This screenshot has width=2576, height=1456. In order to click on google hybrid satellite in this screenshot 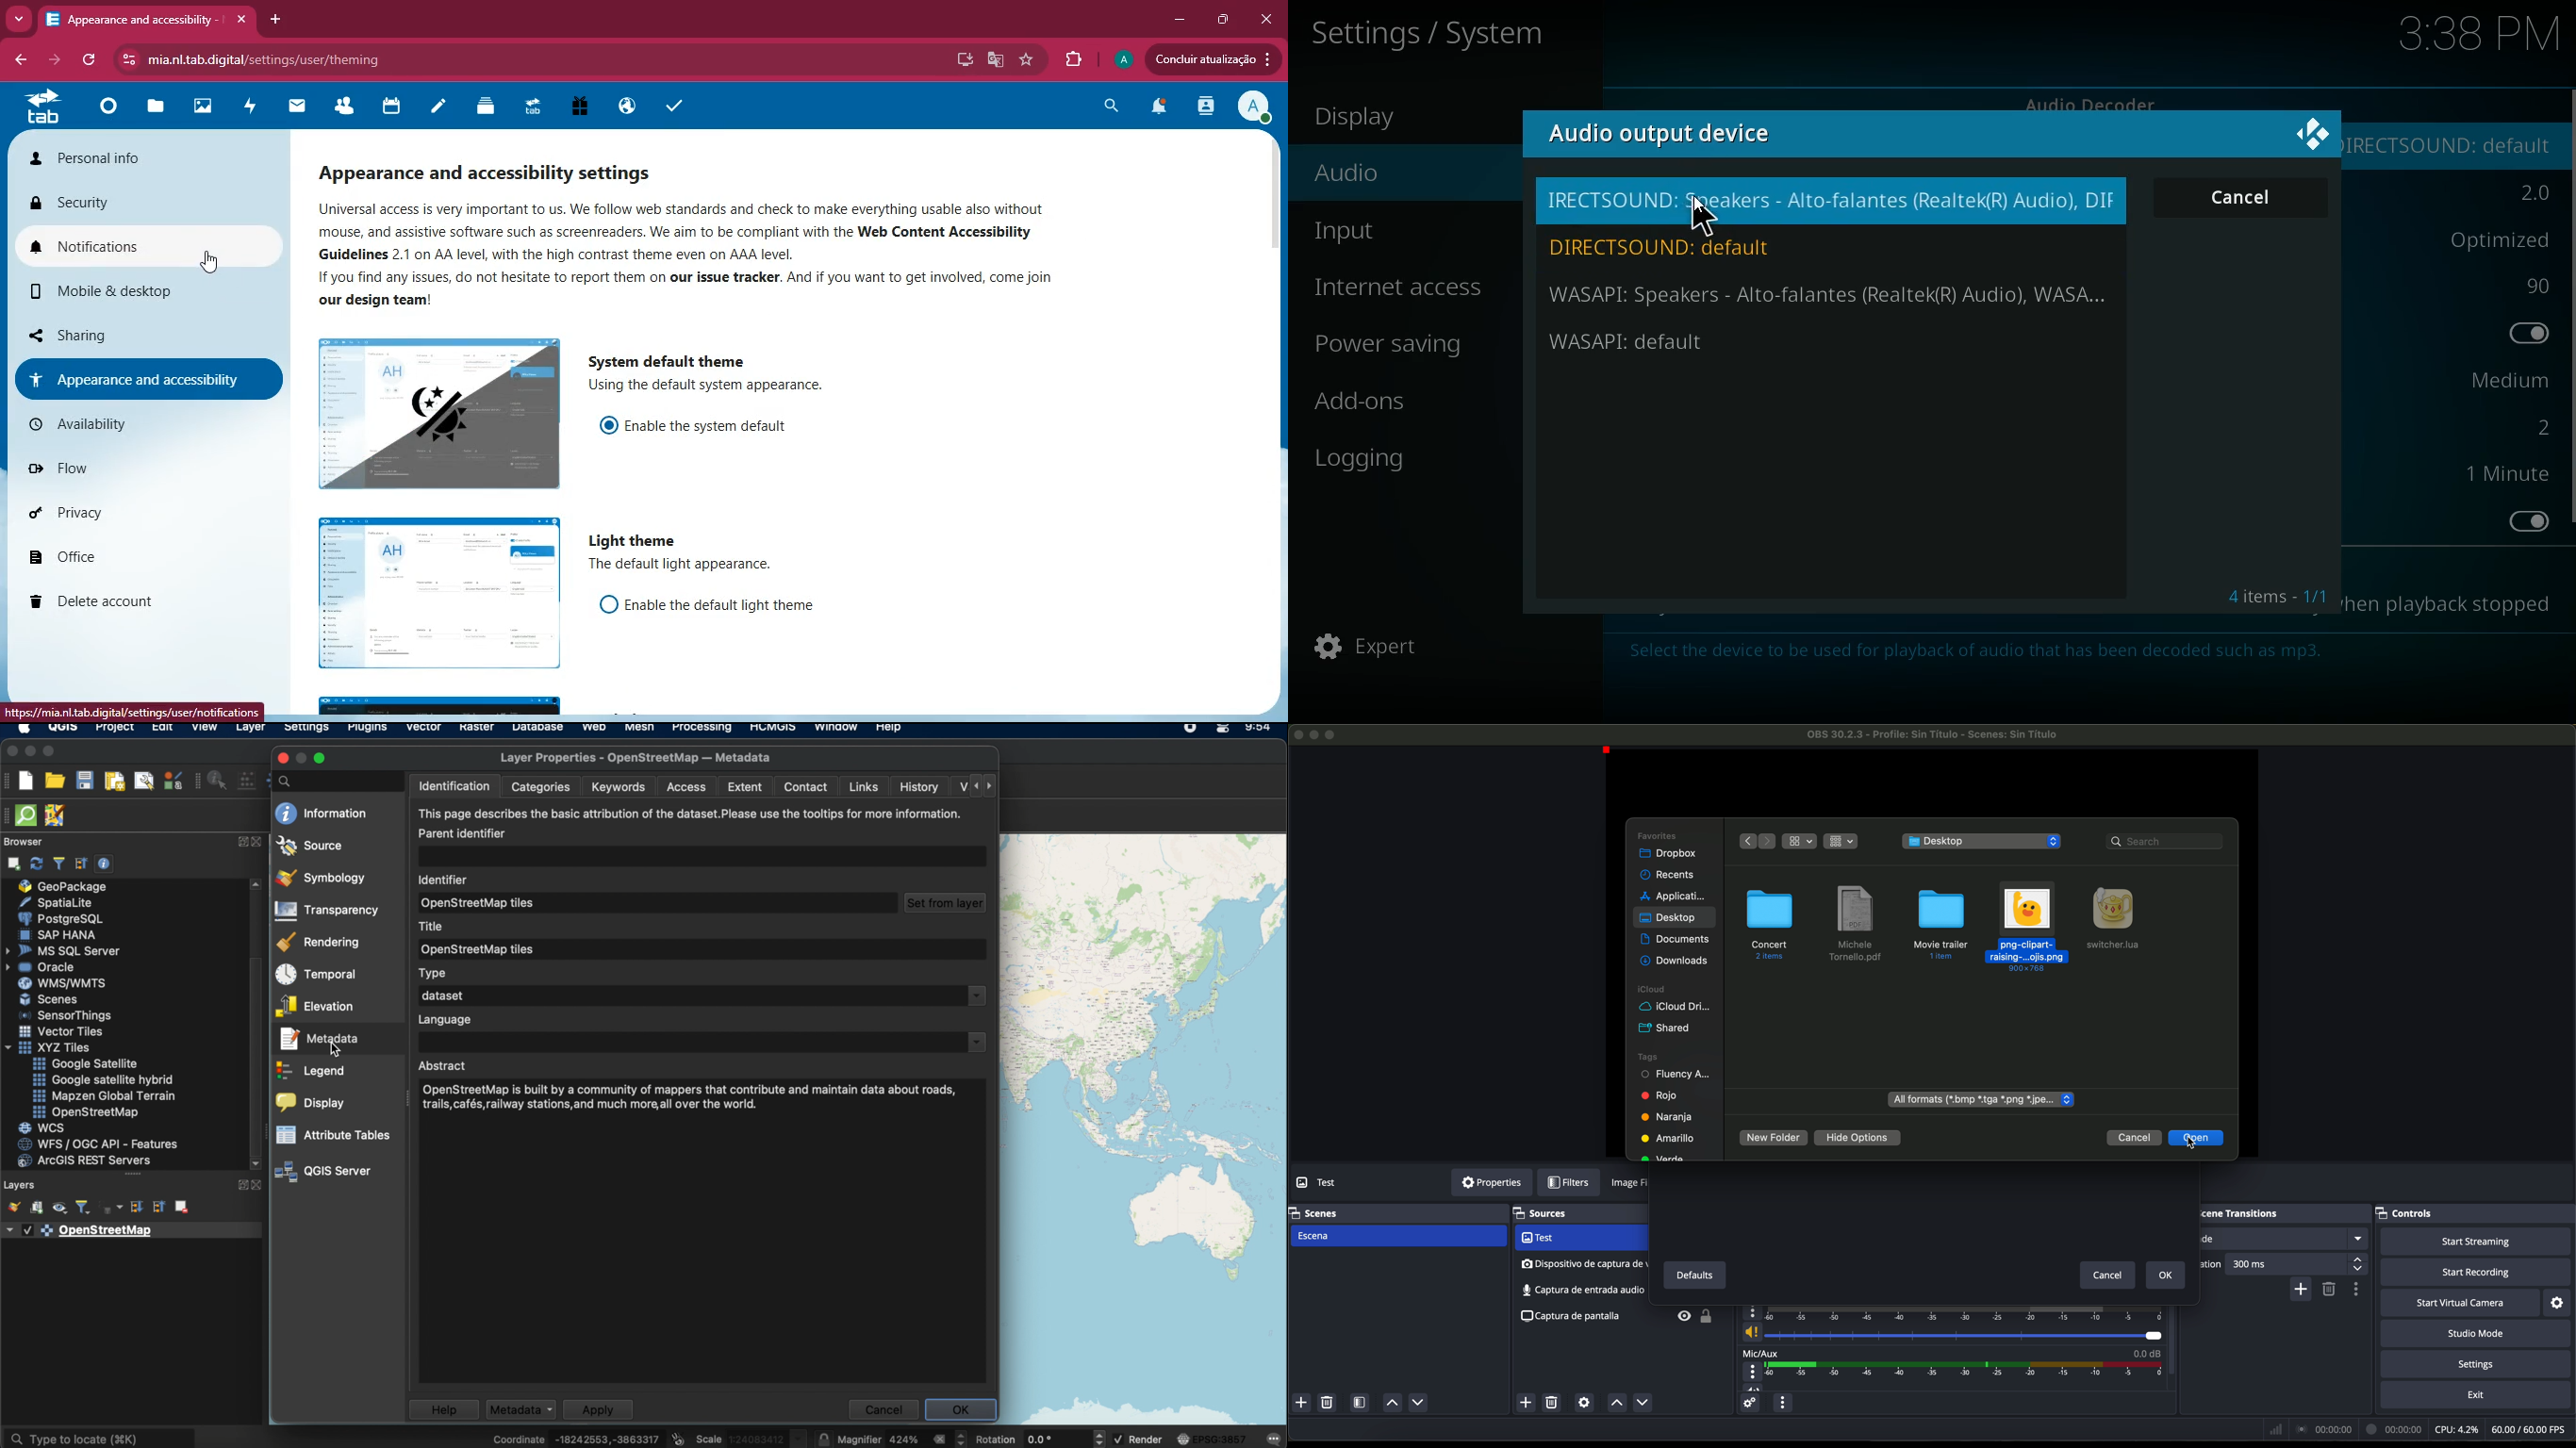, I will do `click(100, 1078)`.